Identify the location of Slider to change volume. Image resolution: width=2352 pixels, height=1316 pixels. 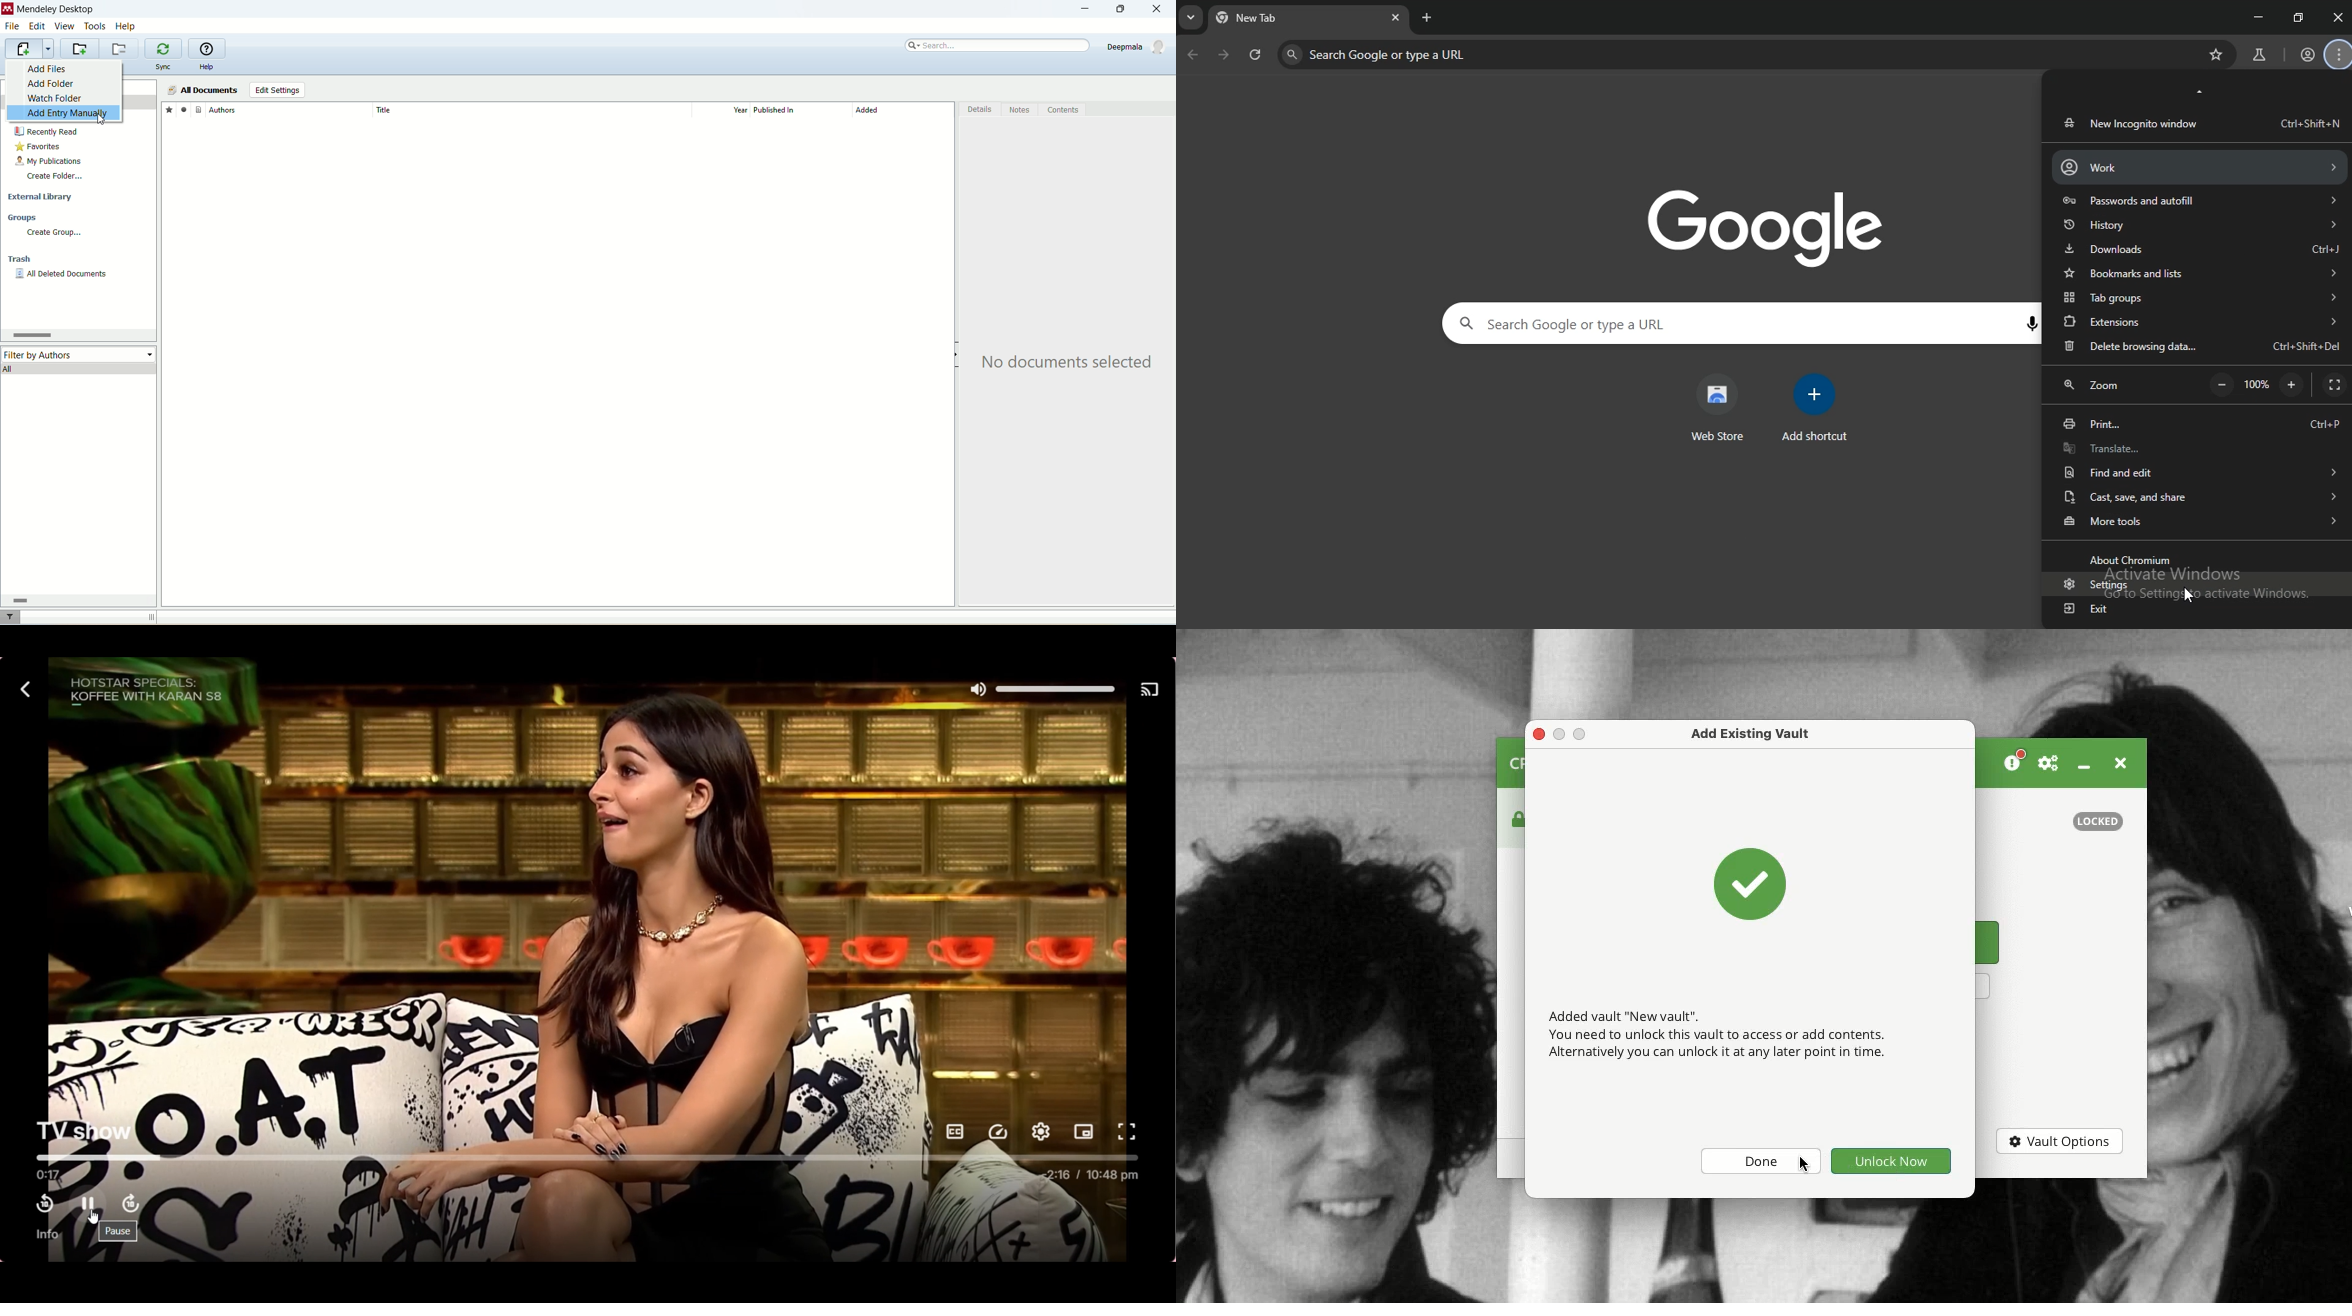
(1054, 689).